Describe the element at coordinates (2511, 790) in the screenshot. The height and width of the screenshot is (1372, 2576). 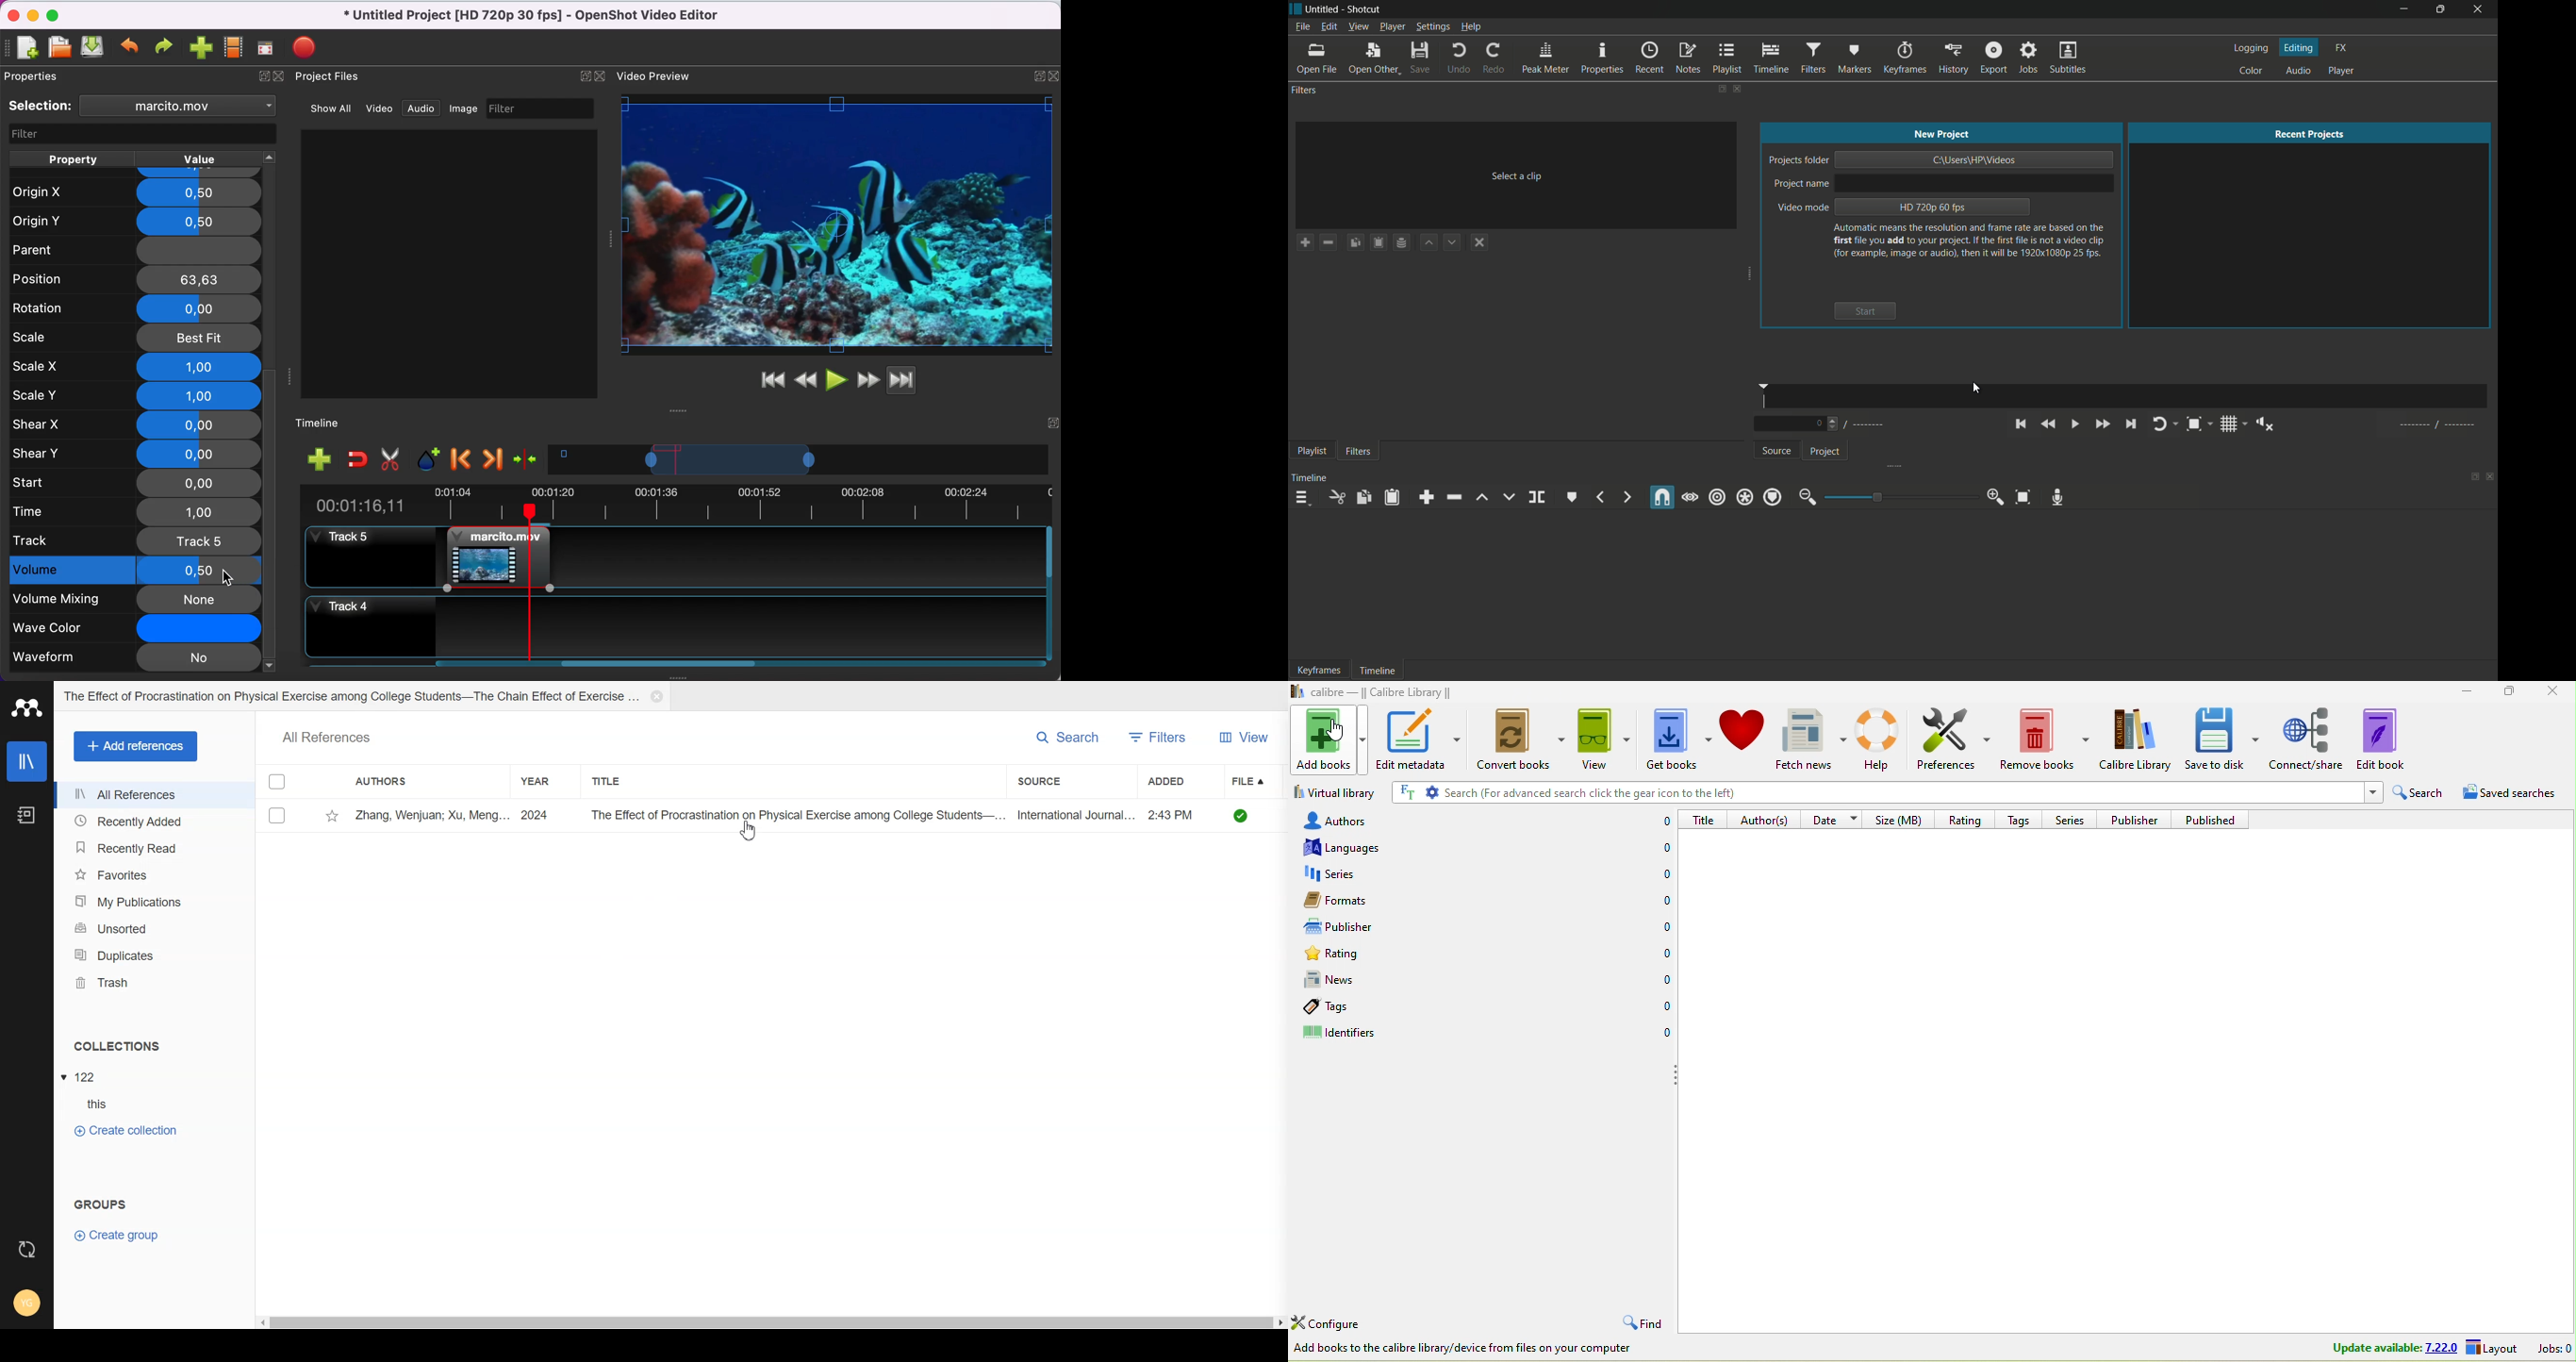
I see `saved searches` at that location.